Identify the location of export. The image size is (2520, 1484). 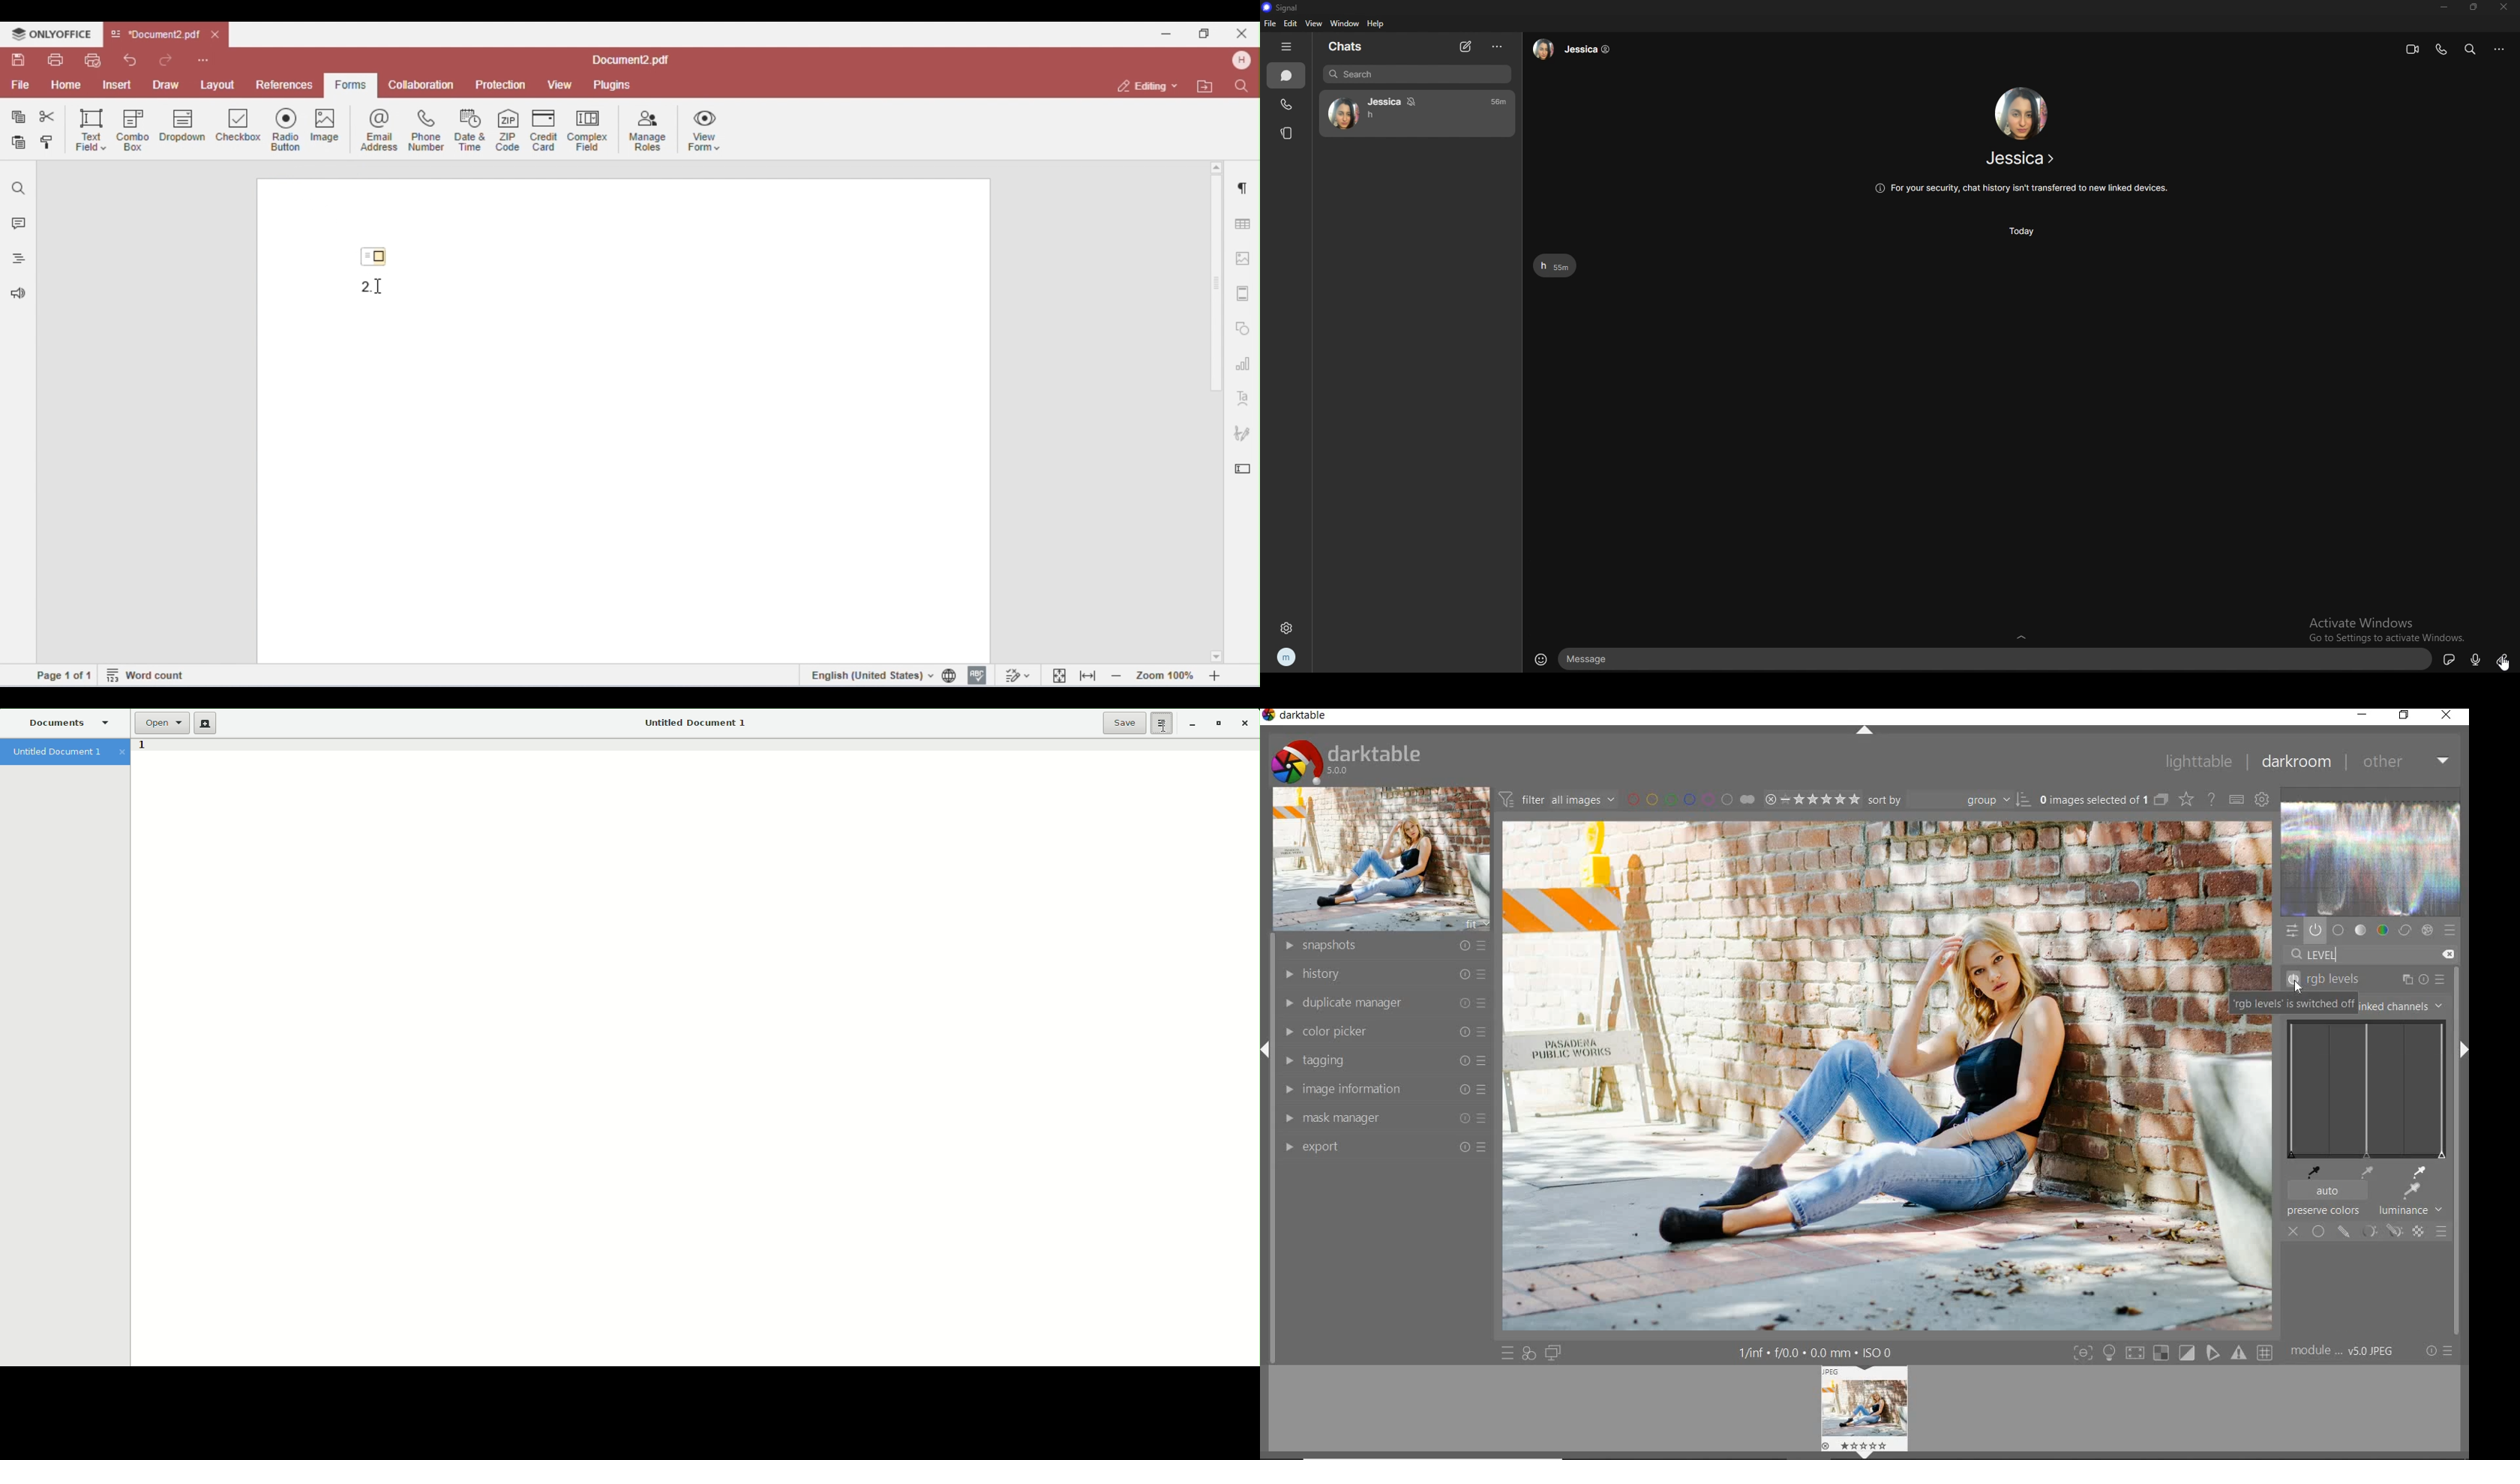
(1382, 1147).